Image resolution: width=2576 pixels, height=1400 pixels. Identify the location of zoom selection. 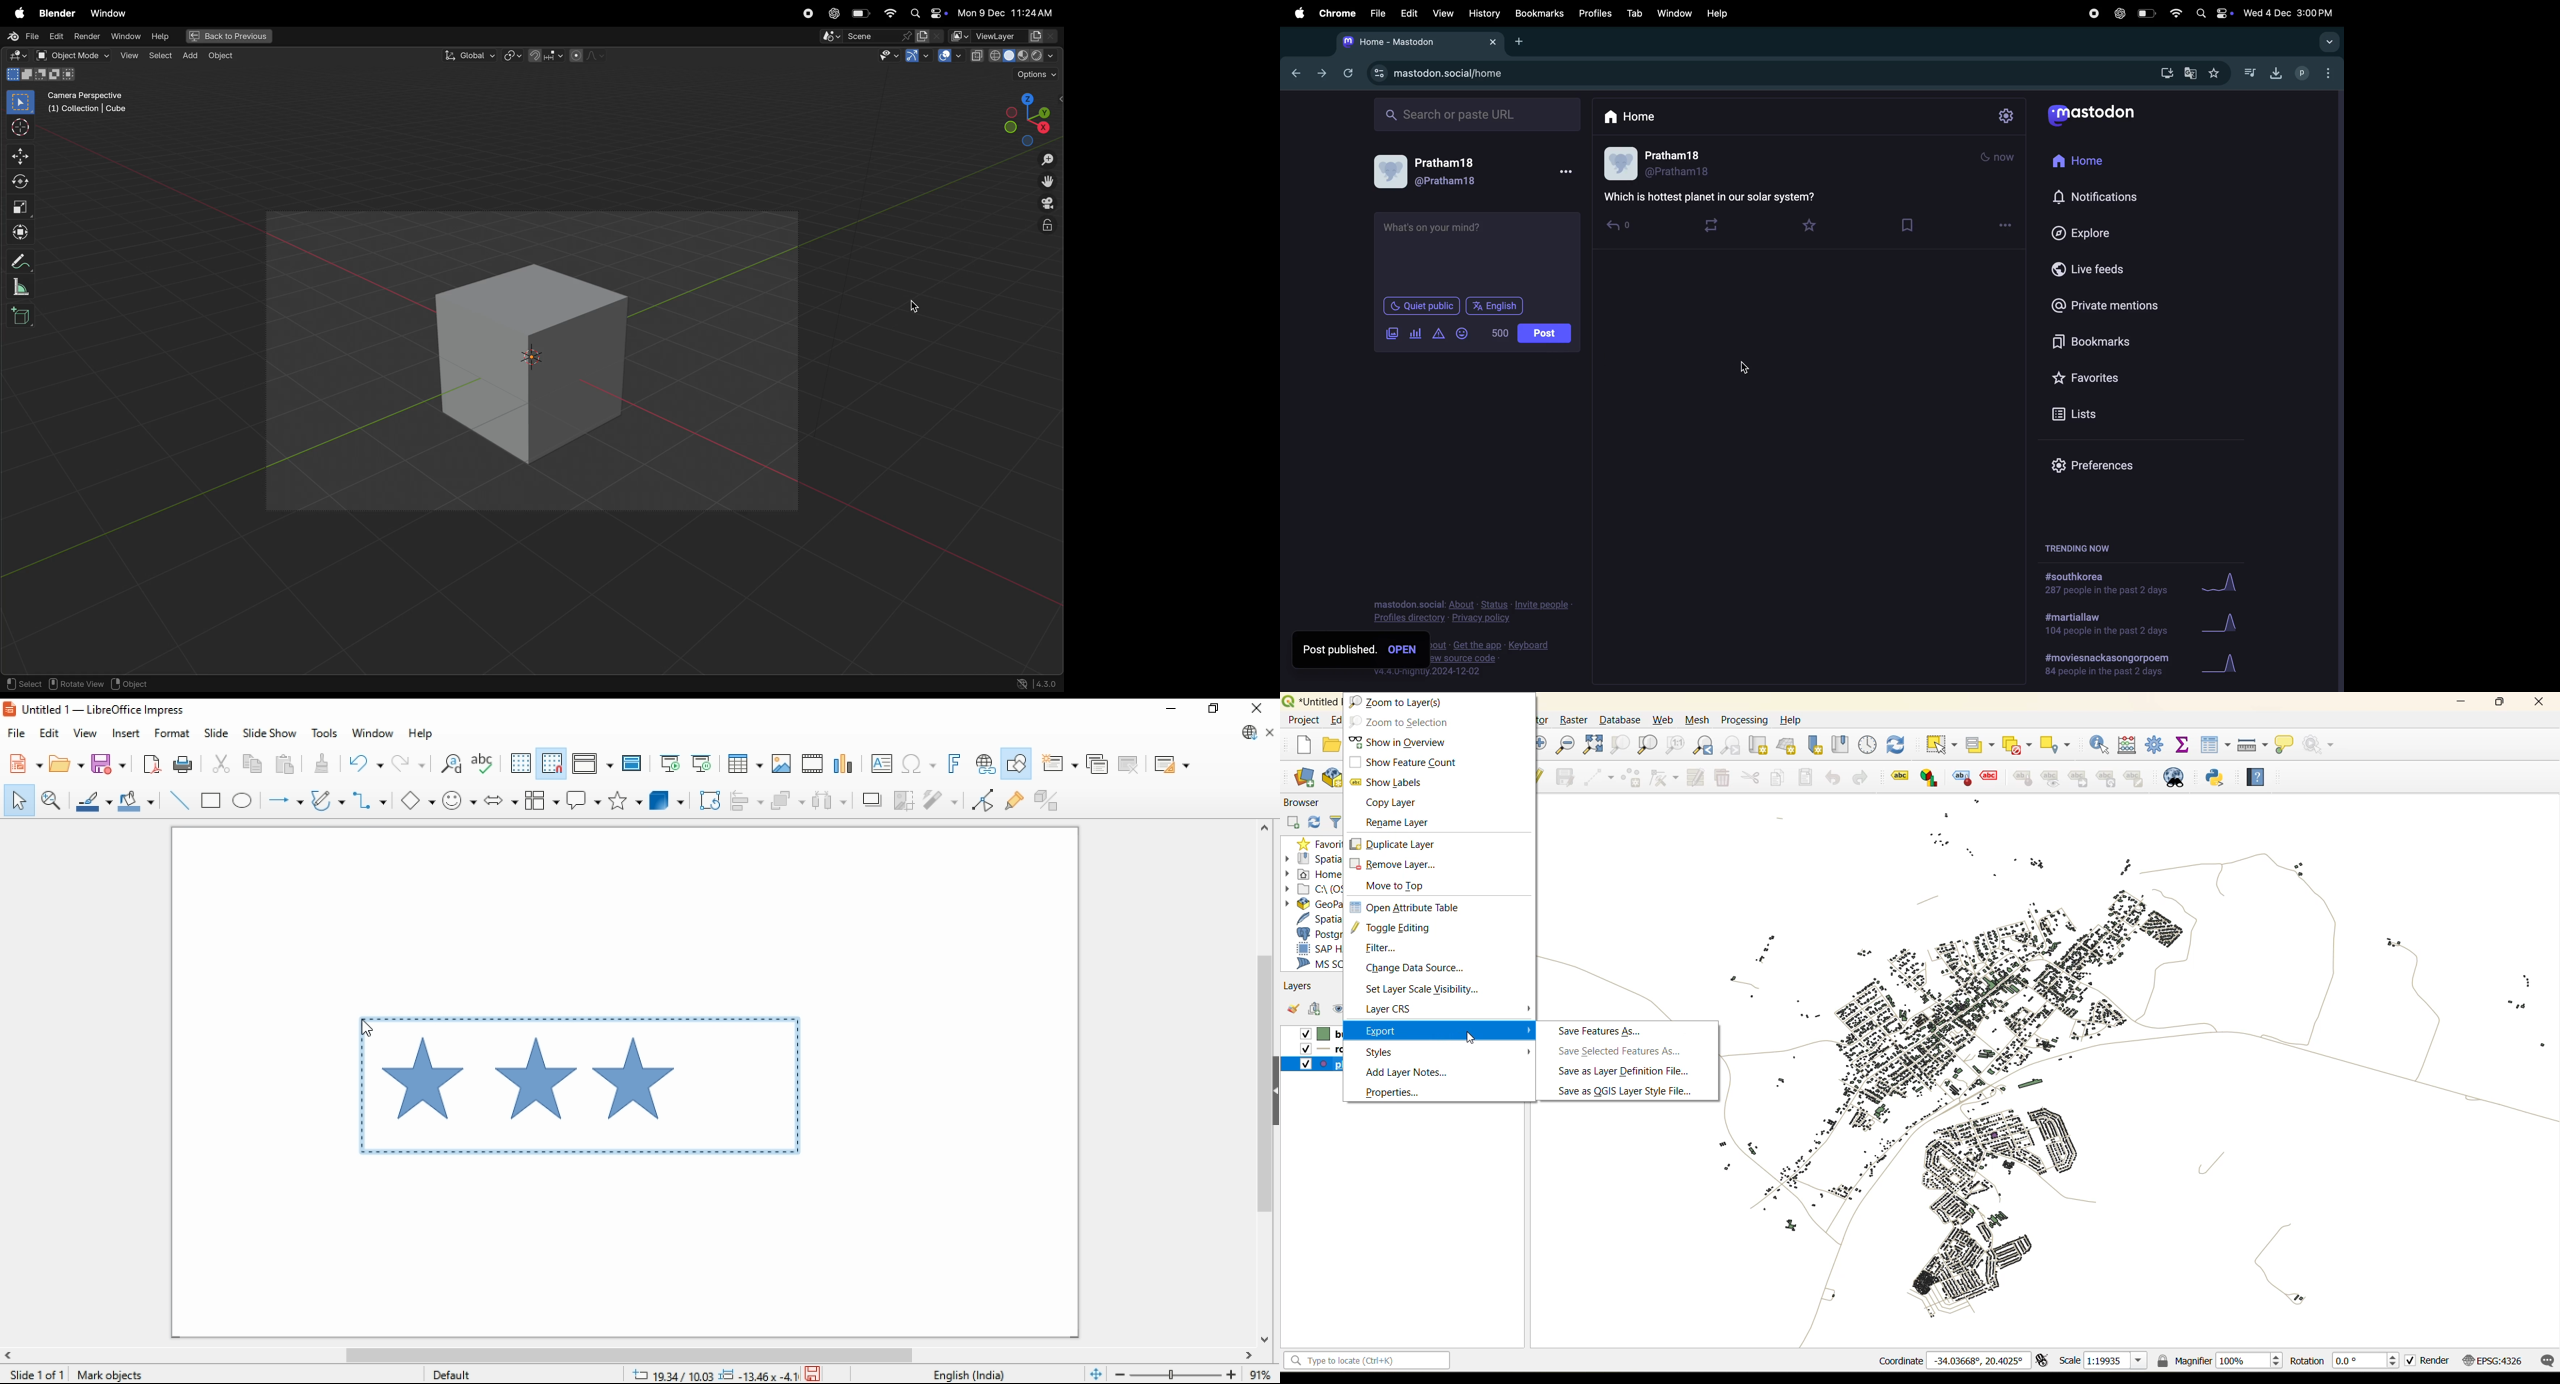
(1619, 745).